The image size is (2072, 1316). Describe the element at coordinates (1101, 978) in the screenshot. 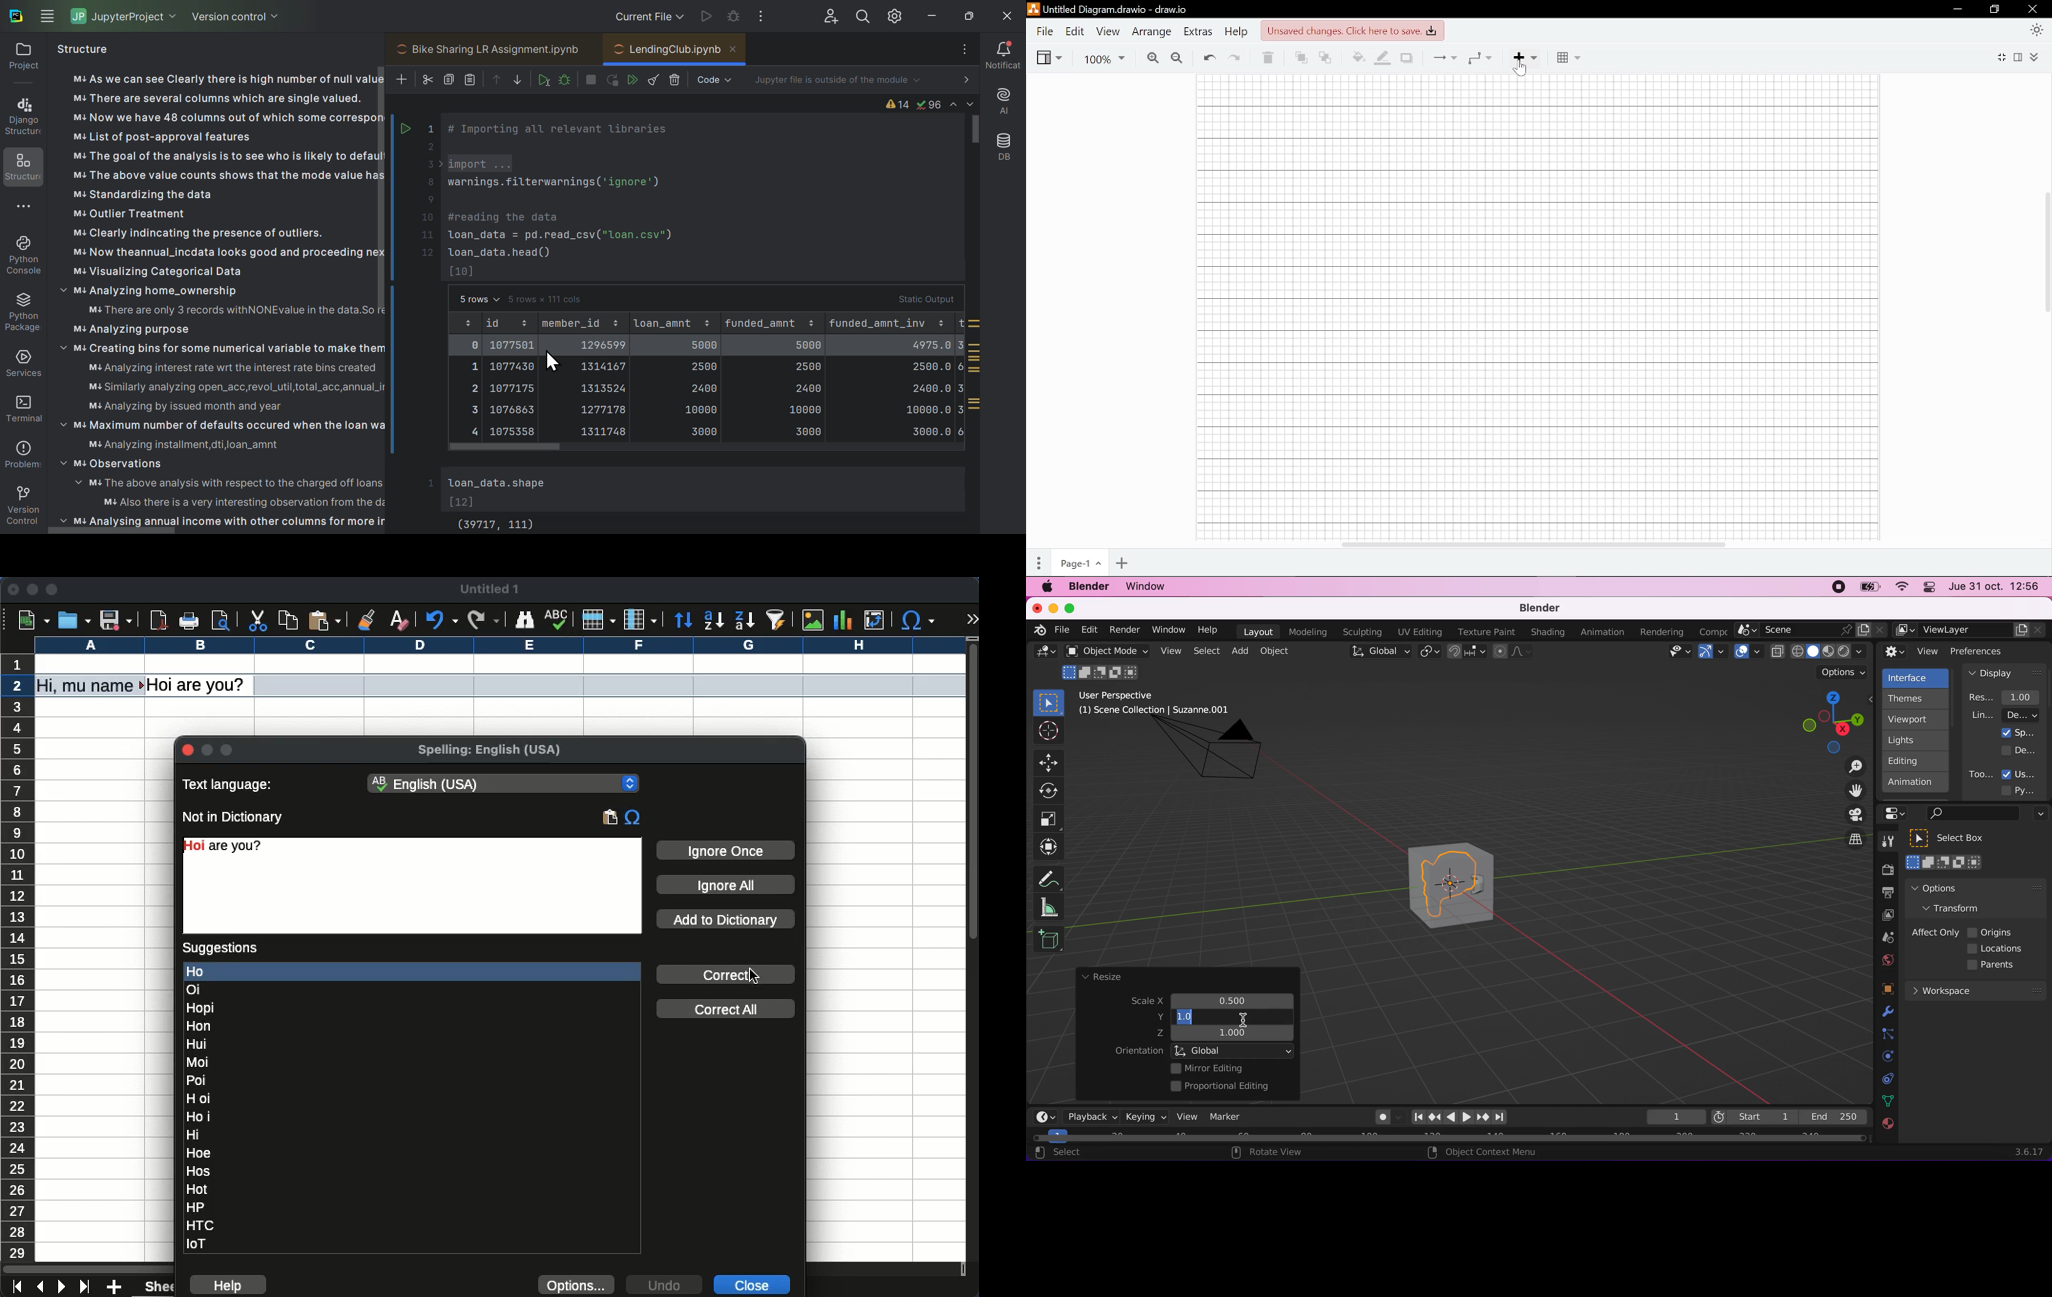

I see `resize` at that location.